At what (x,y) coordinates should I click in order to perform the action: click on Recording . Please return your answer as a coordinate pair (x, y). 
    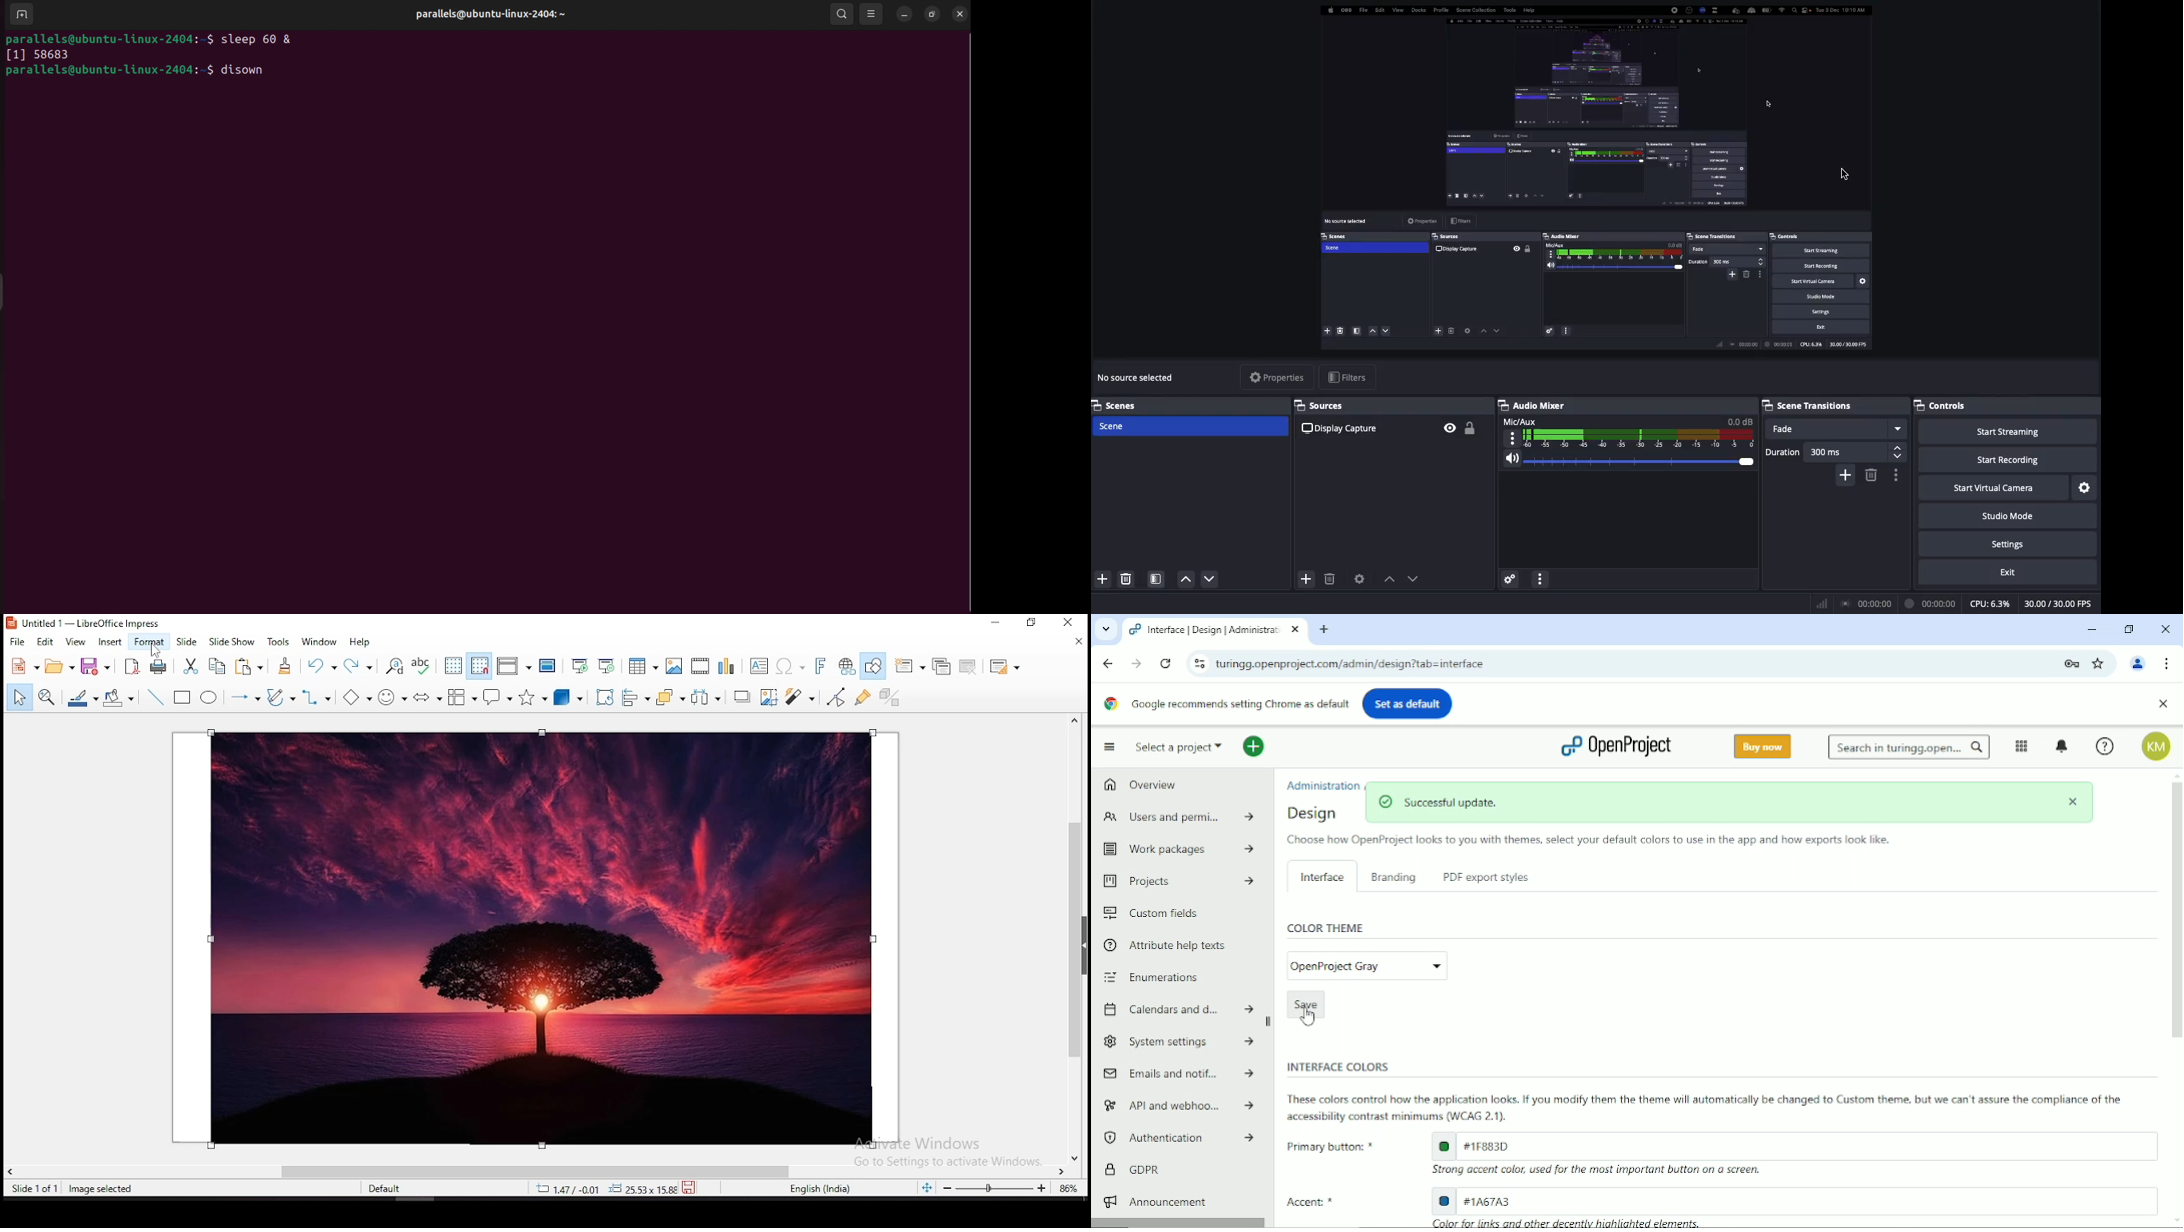
    Looking at the image, I should click on (1931, 603).